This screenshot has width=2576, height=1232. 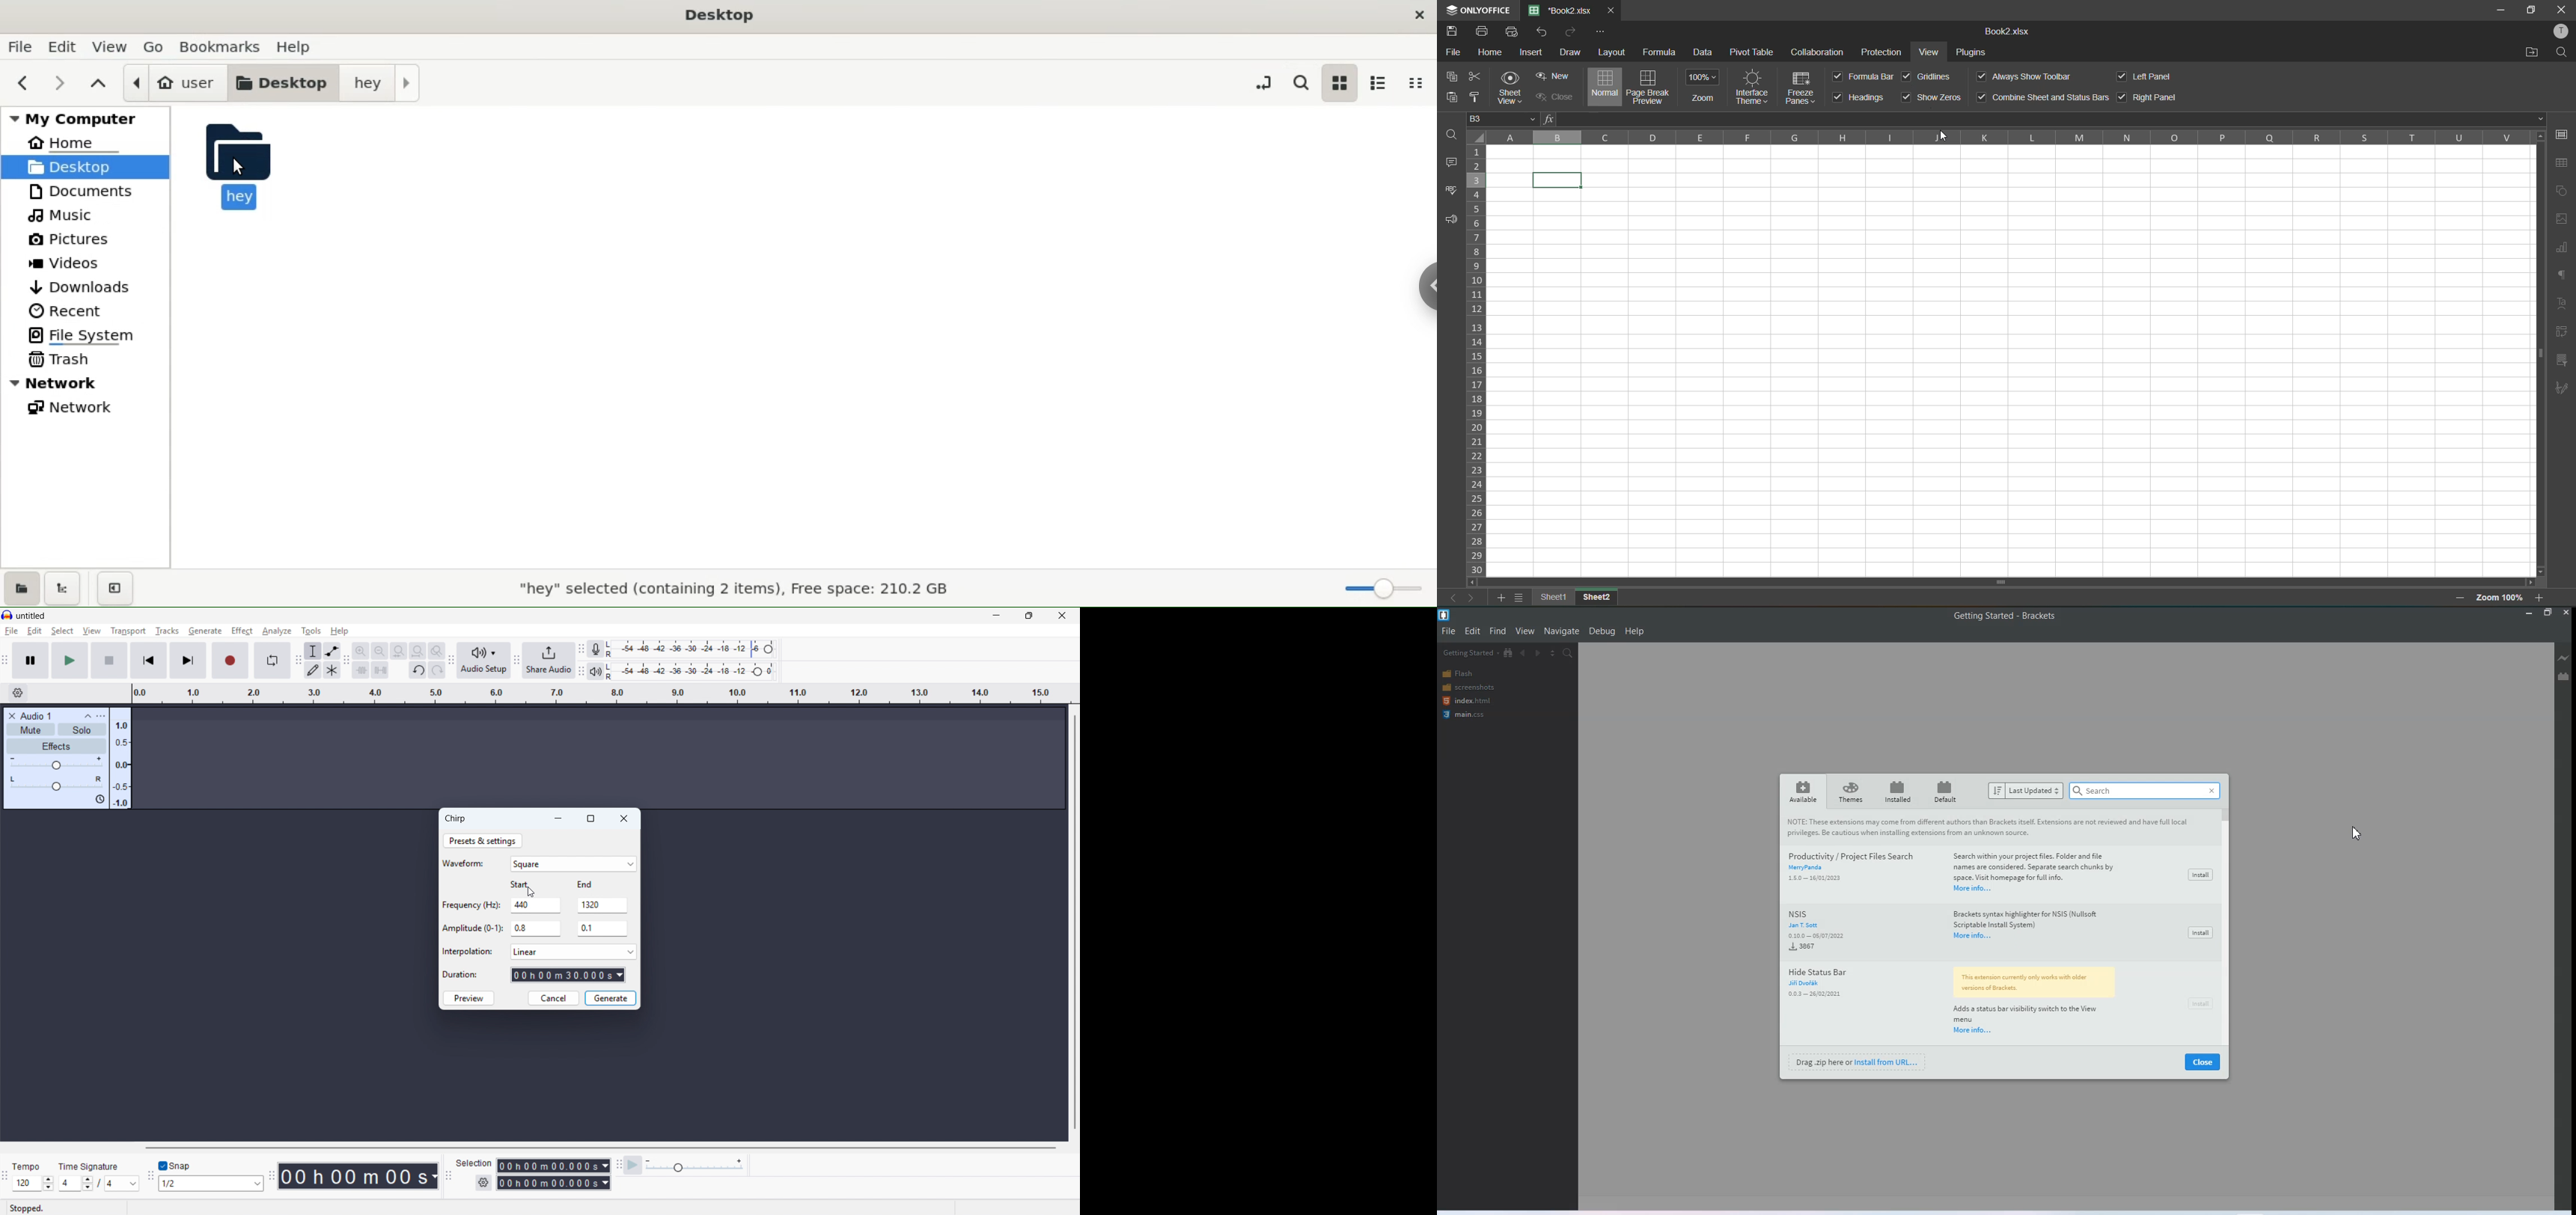 I want to click on open location, so click(x=2535, y=52).